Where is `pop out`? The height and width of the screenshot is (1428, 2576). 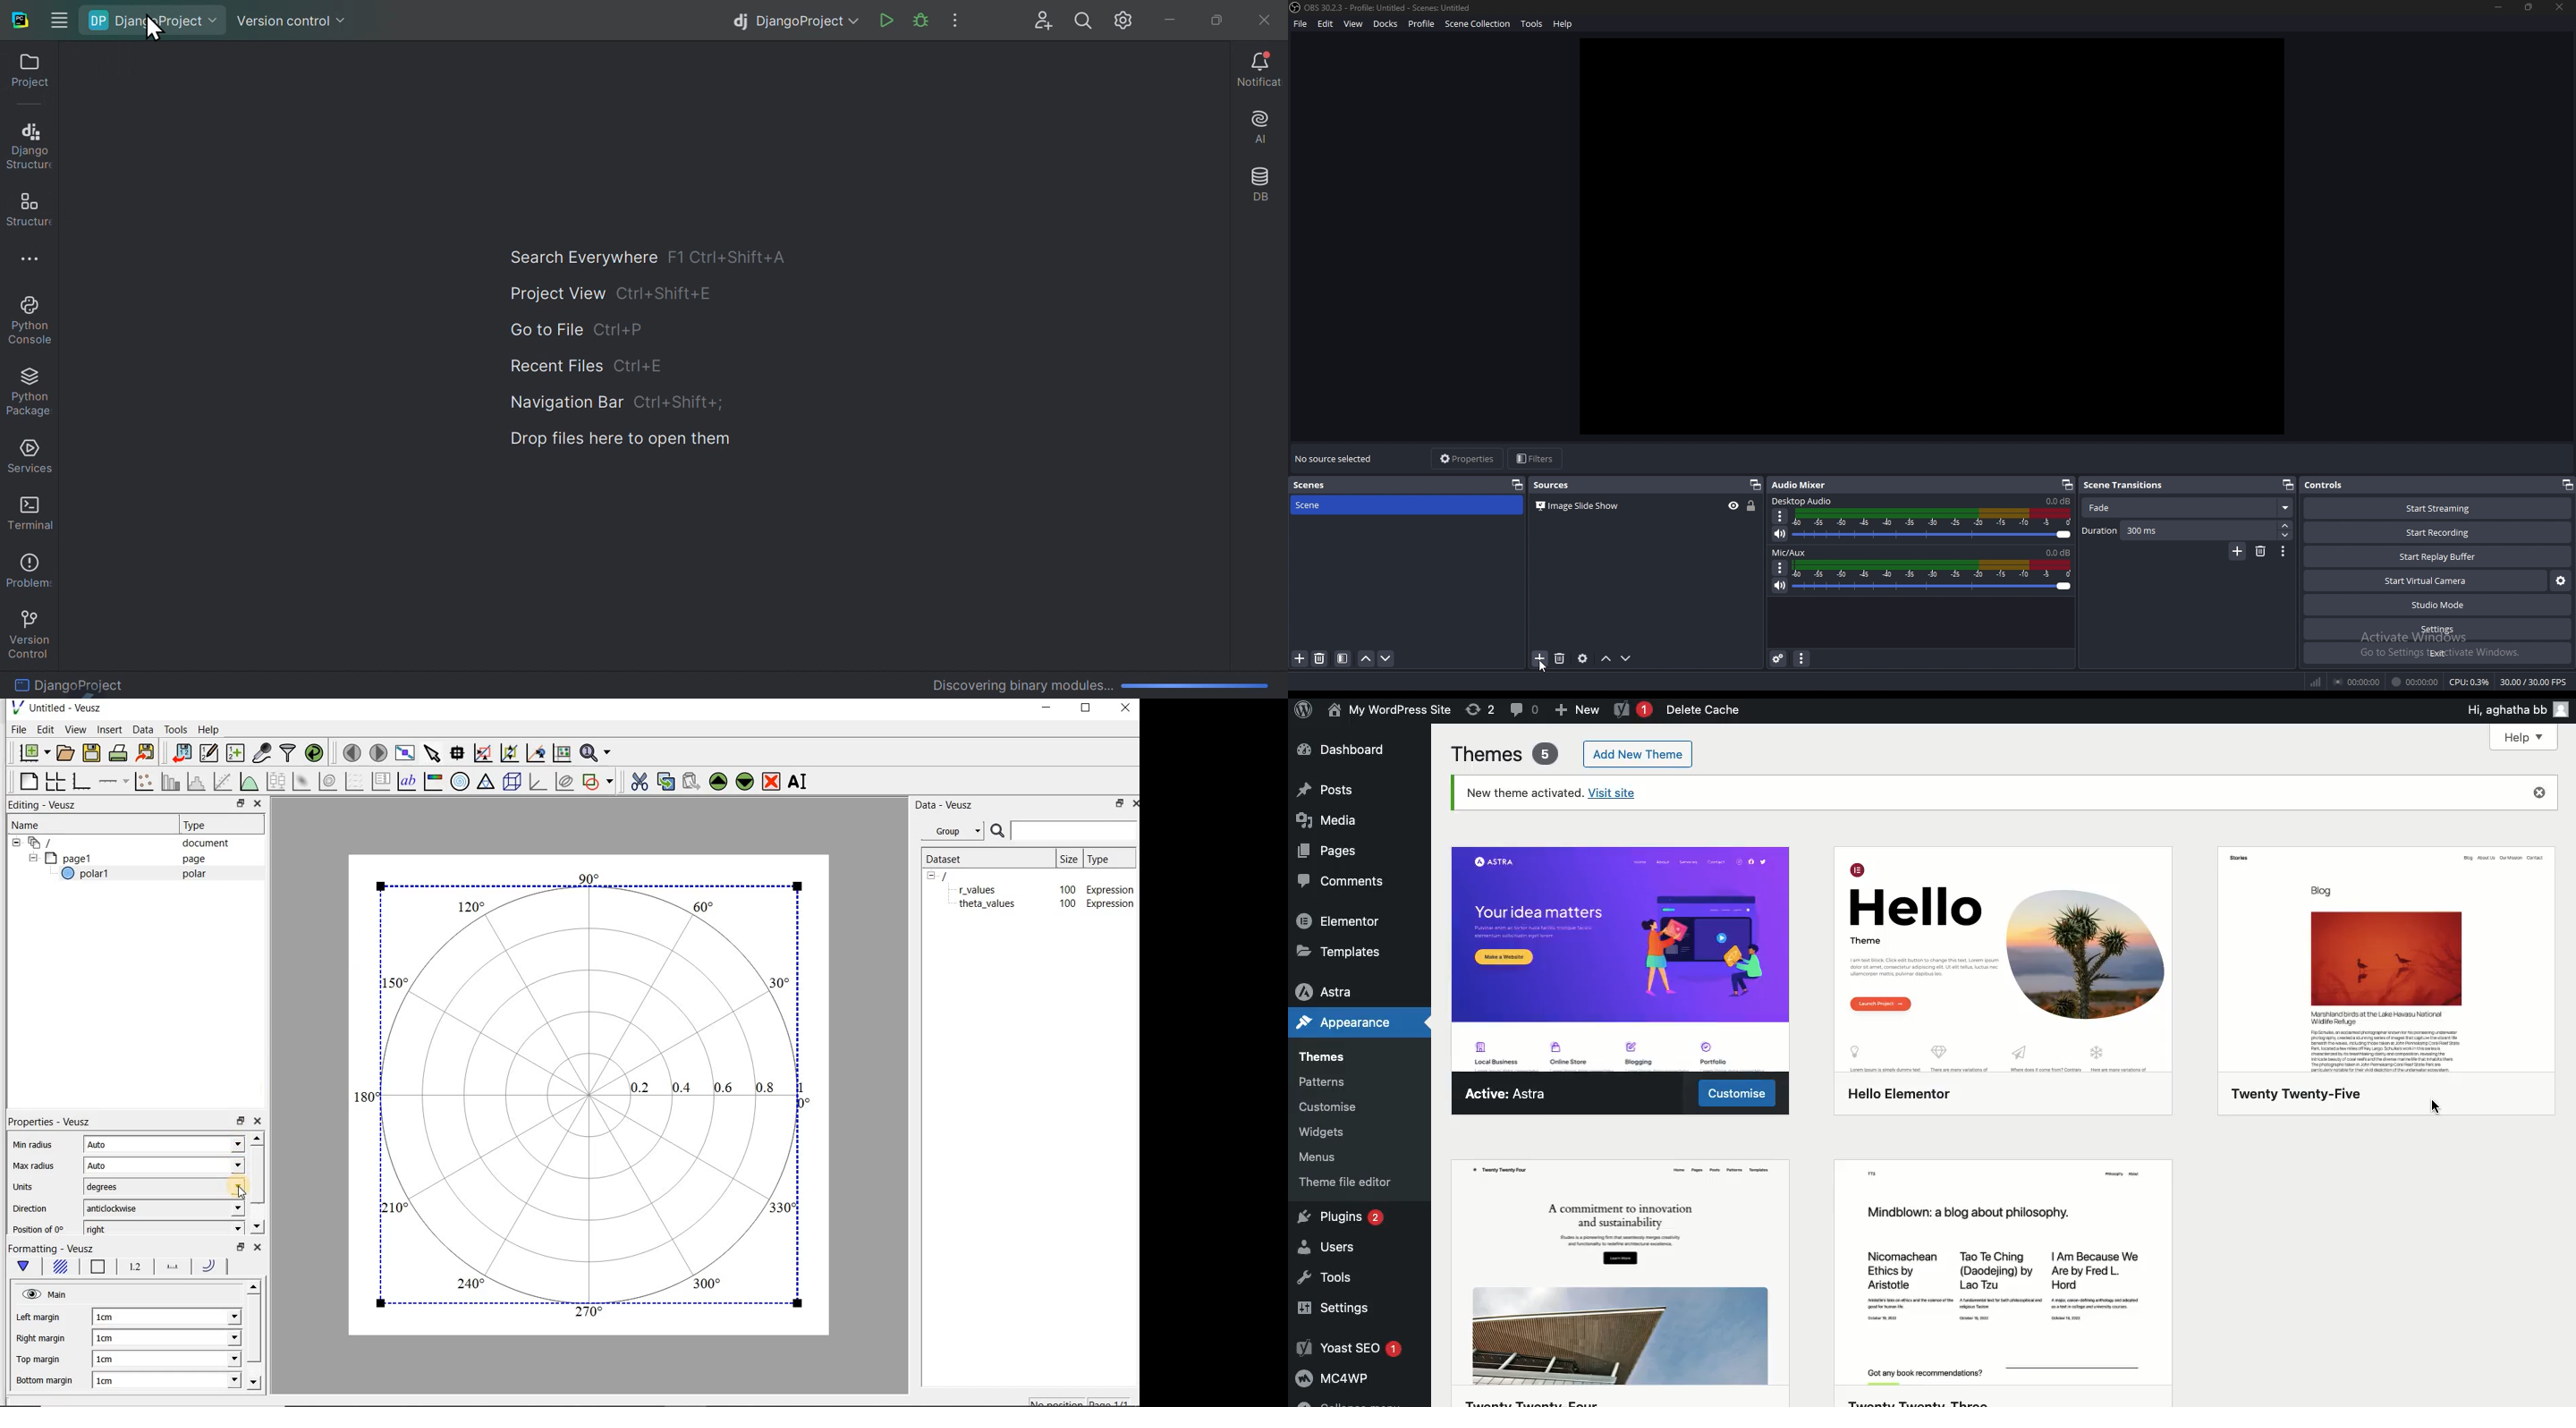 pop out is located at coordinates (2067, 485).